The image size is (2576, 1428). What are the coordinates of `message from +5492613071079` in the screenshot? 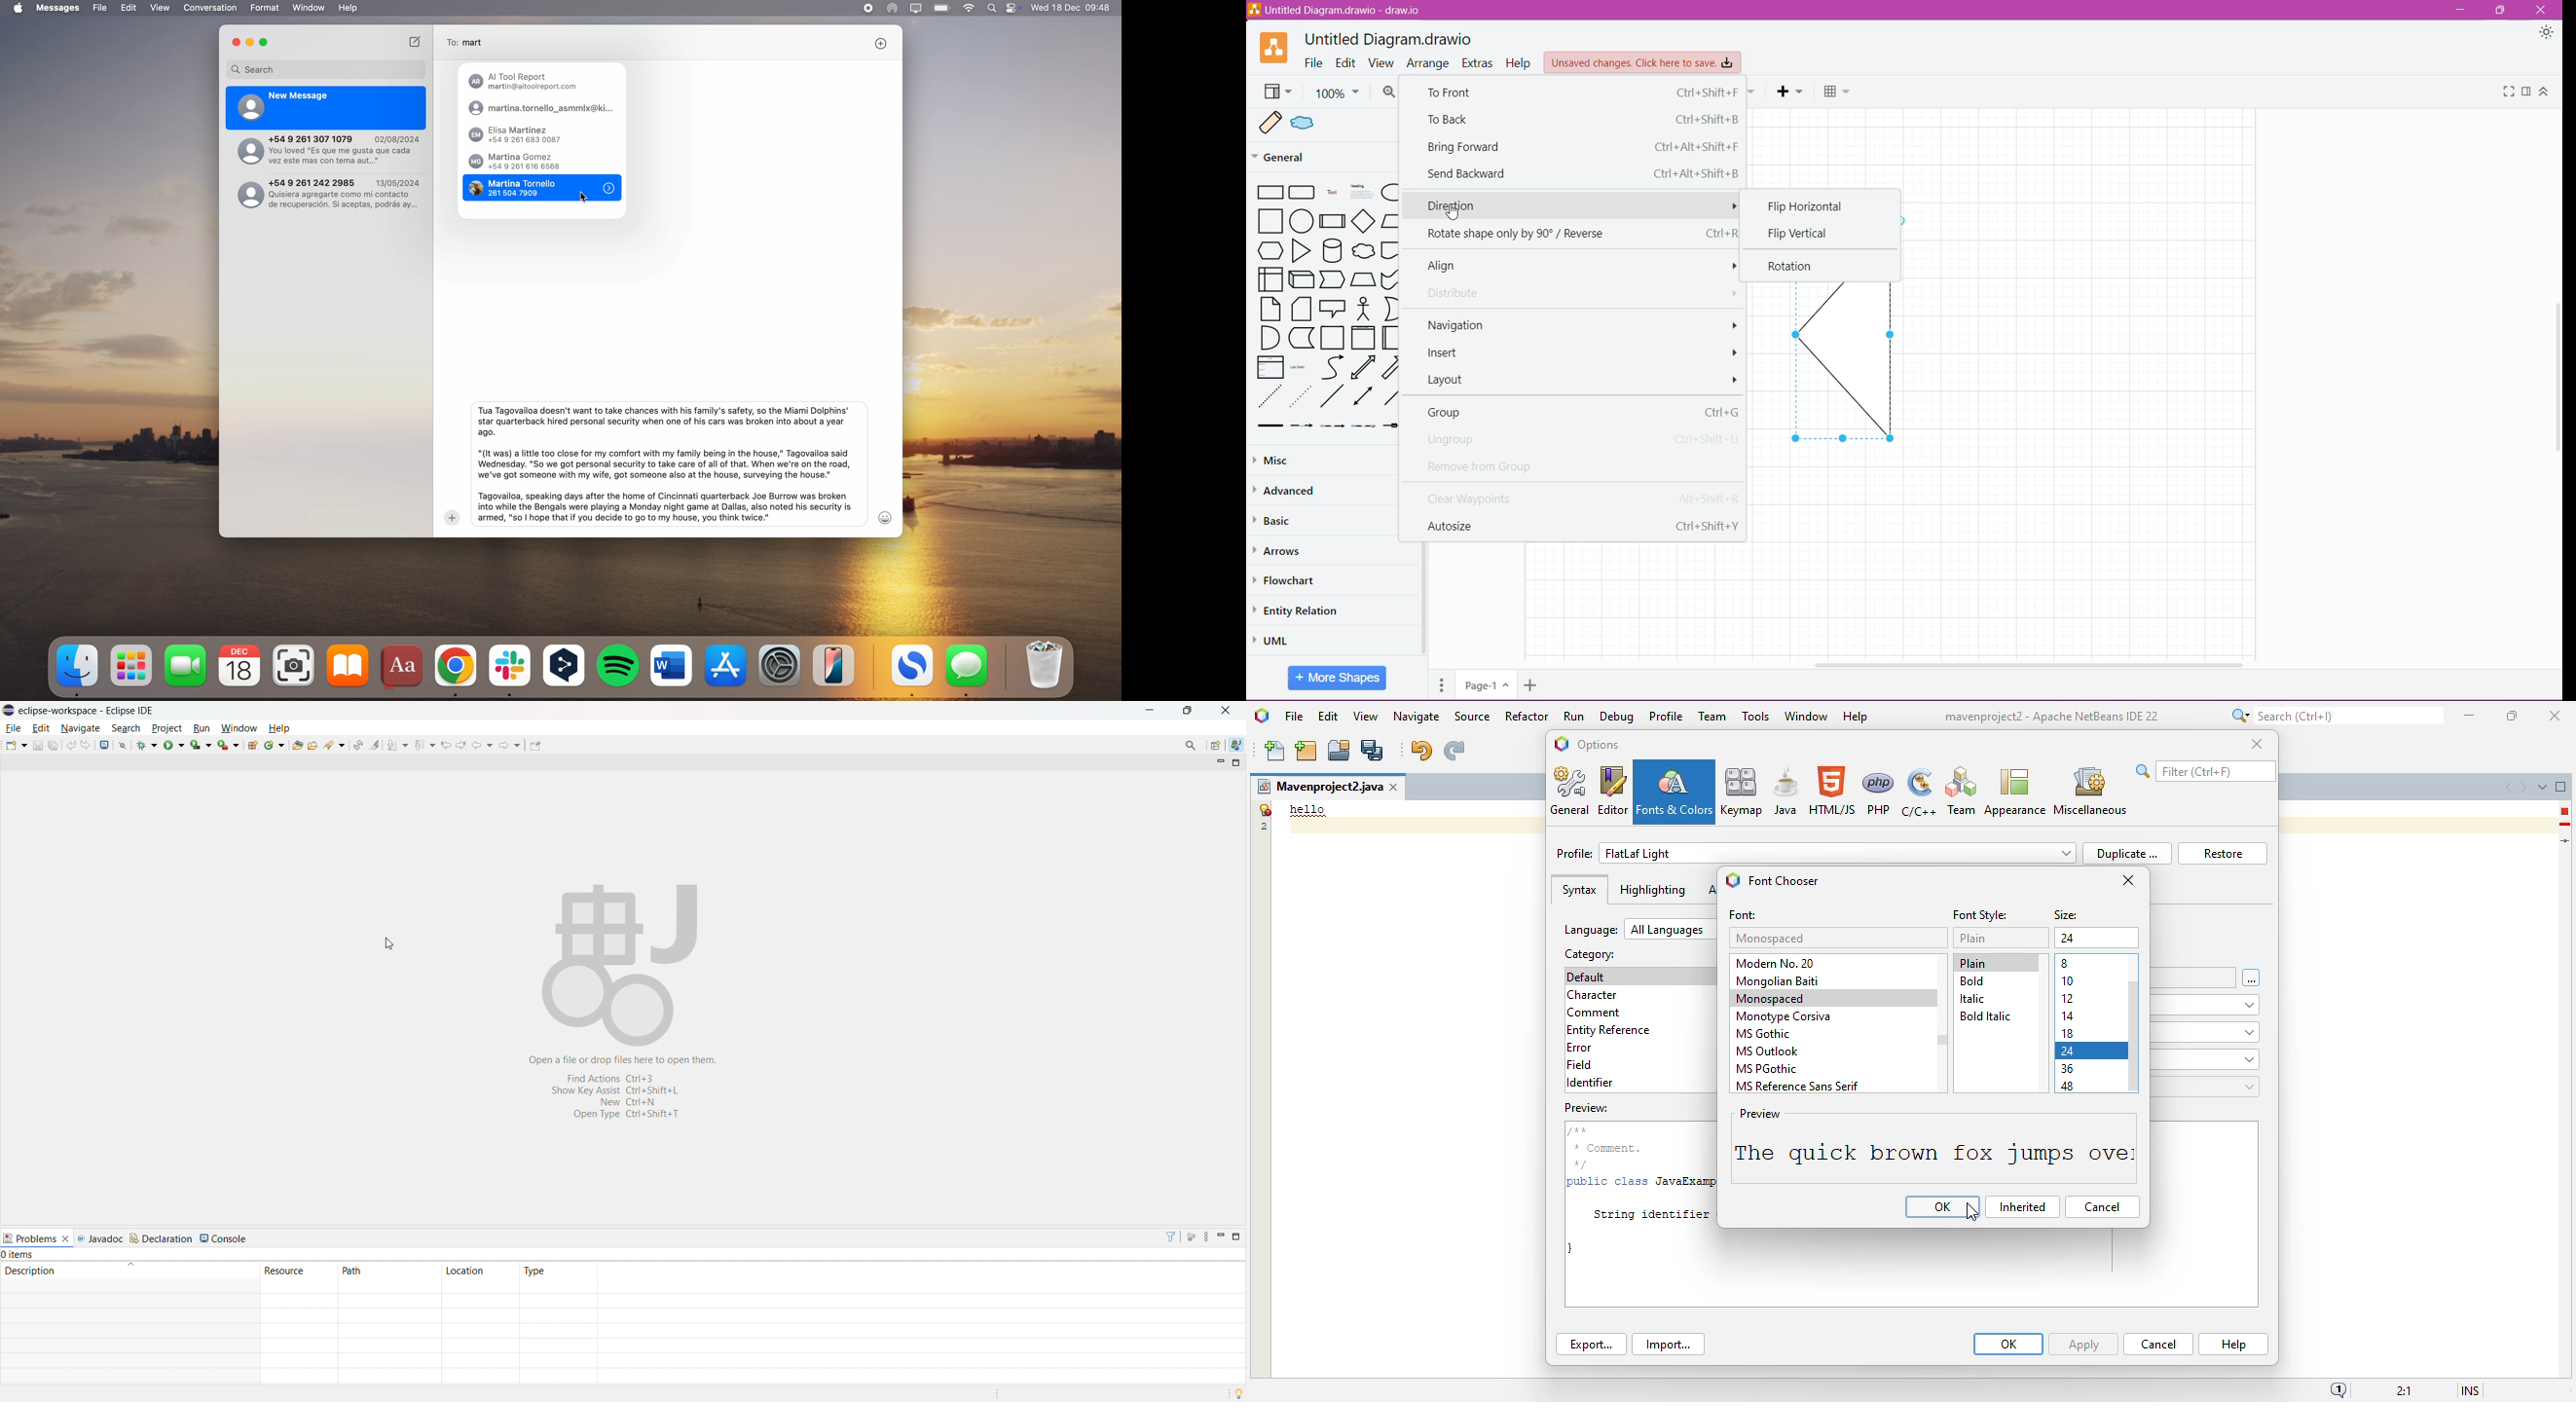 It's located at (329, 151).